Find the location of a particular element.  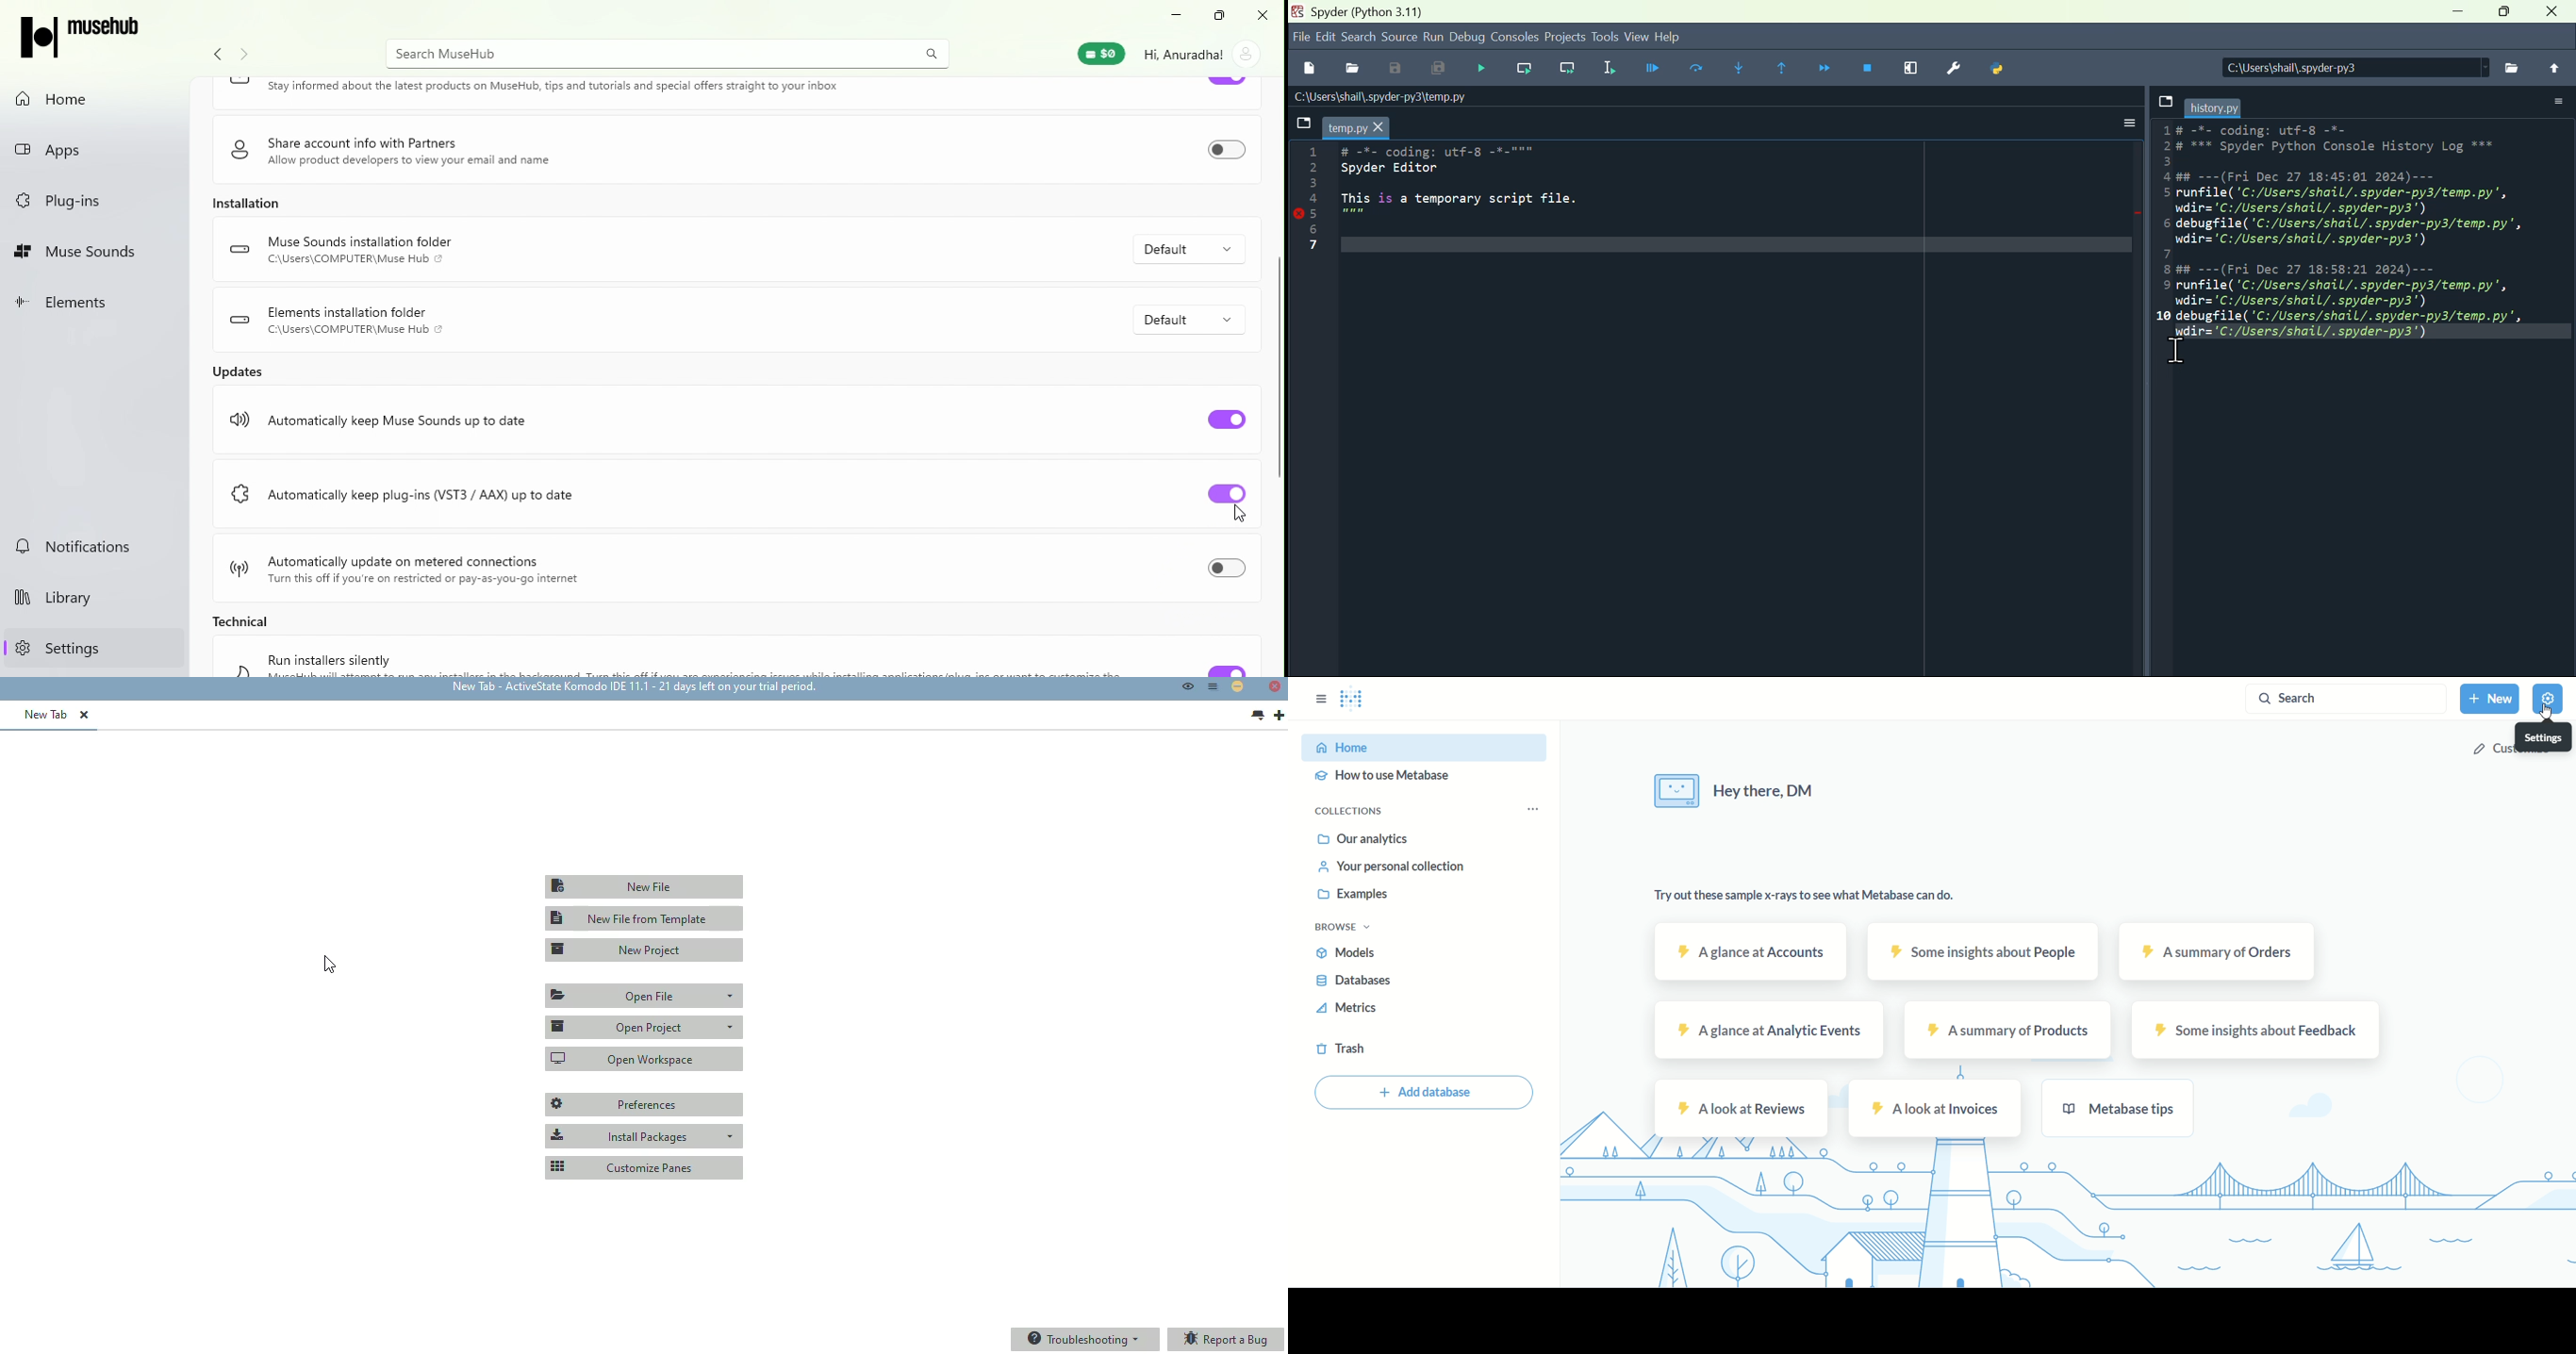

text is located at coordinates (1805, 898).